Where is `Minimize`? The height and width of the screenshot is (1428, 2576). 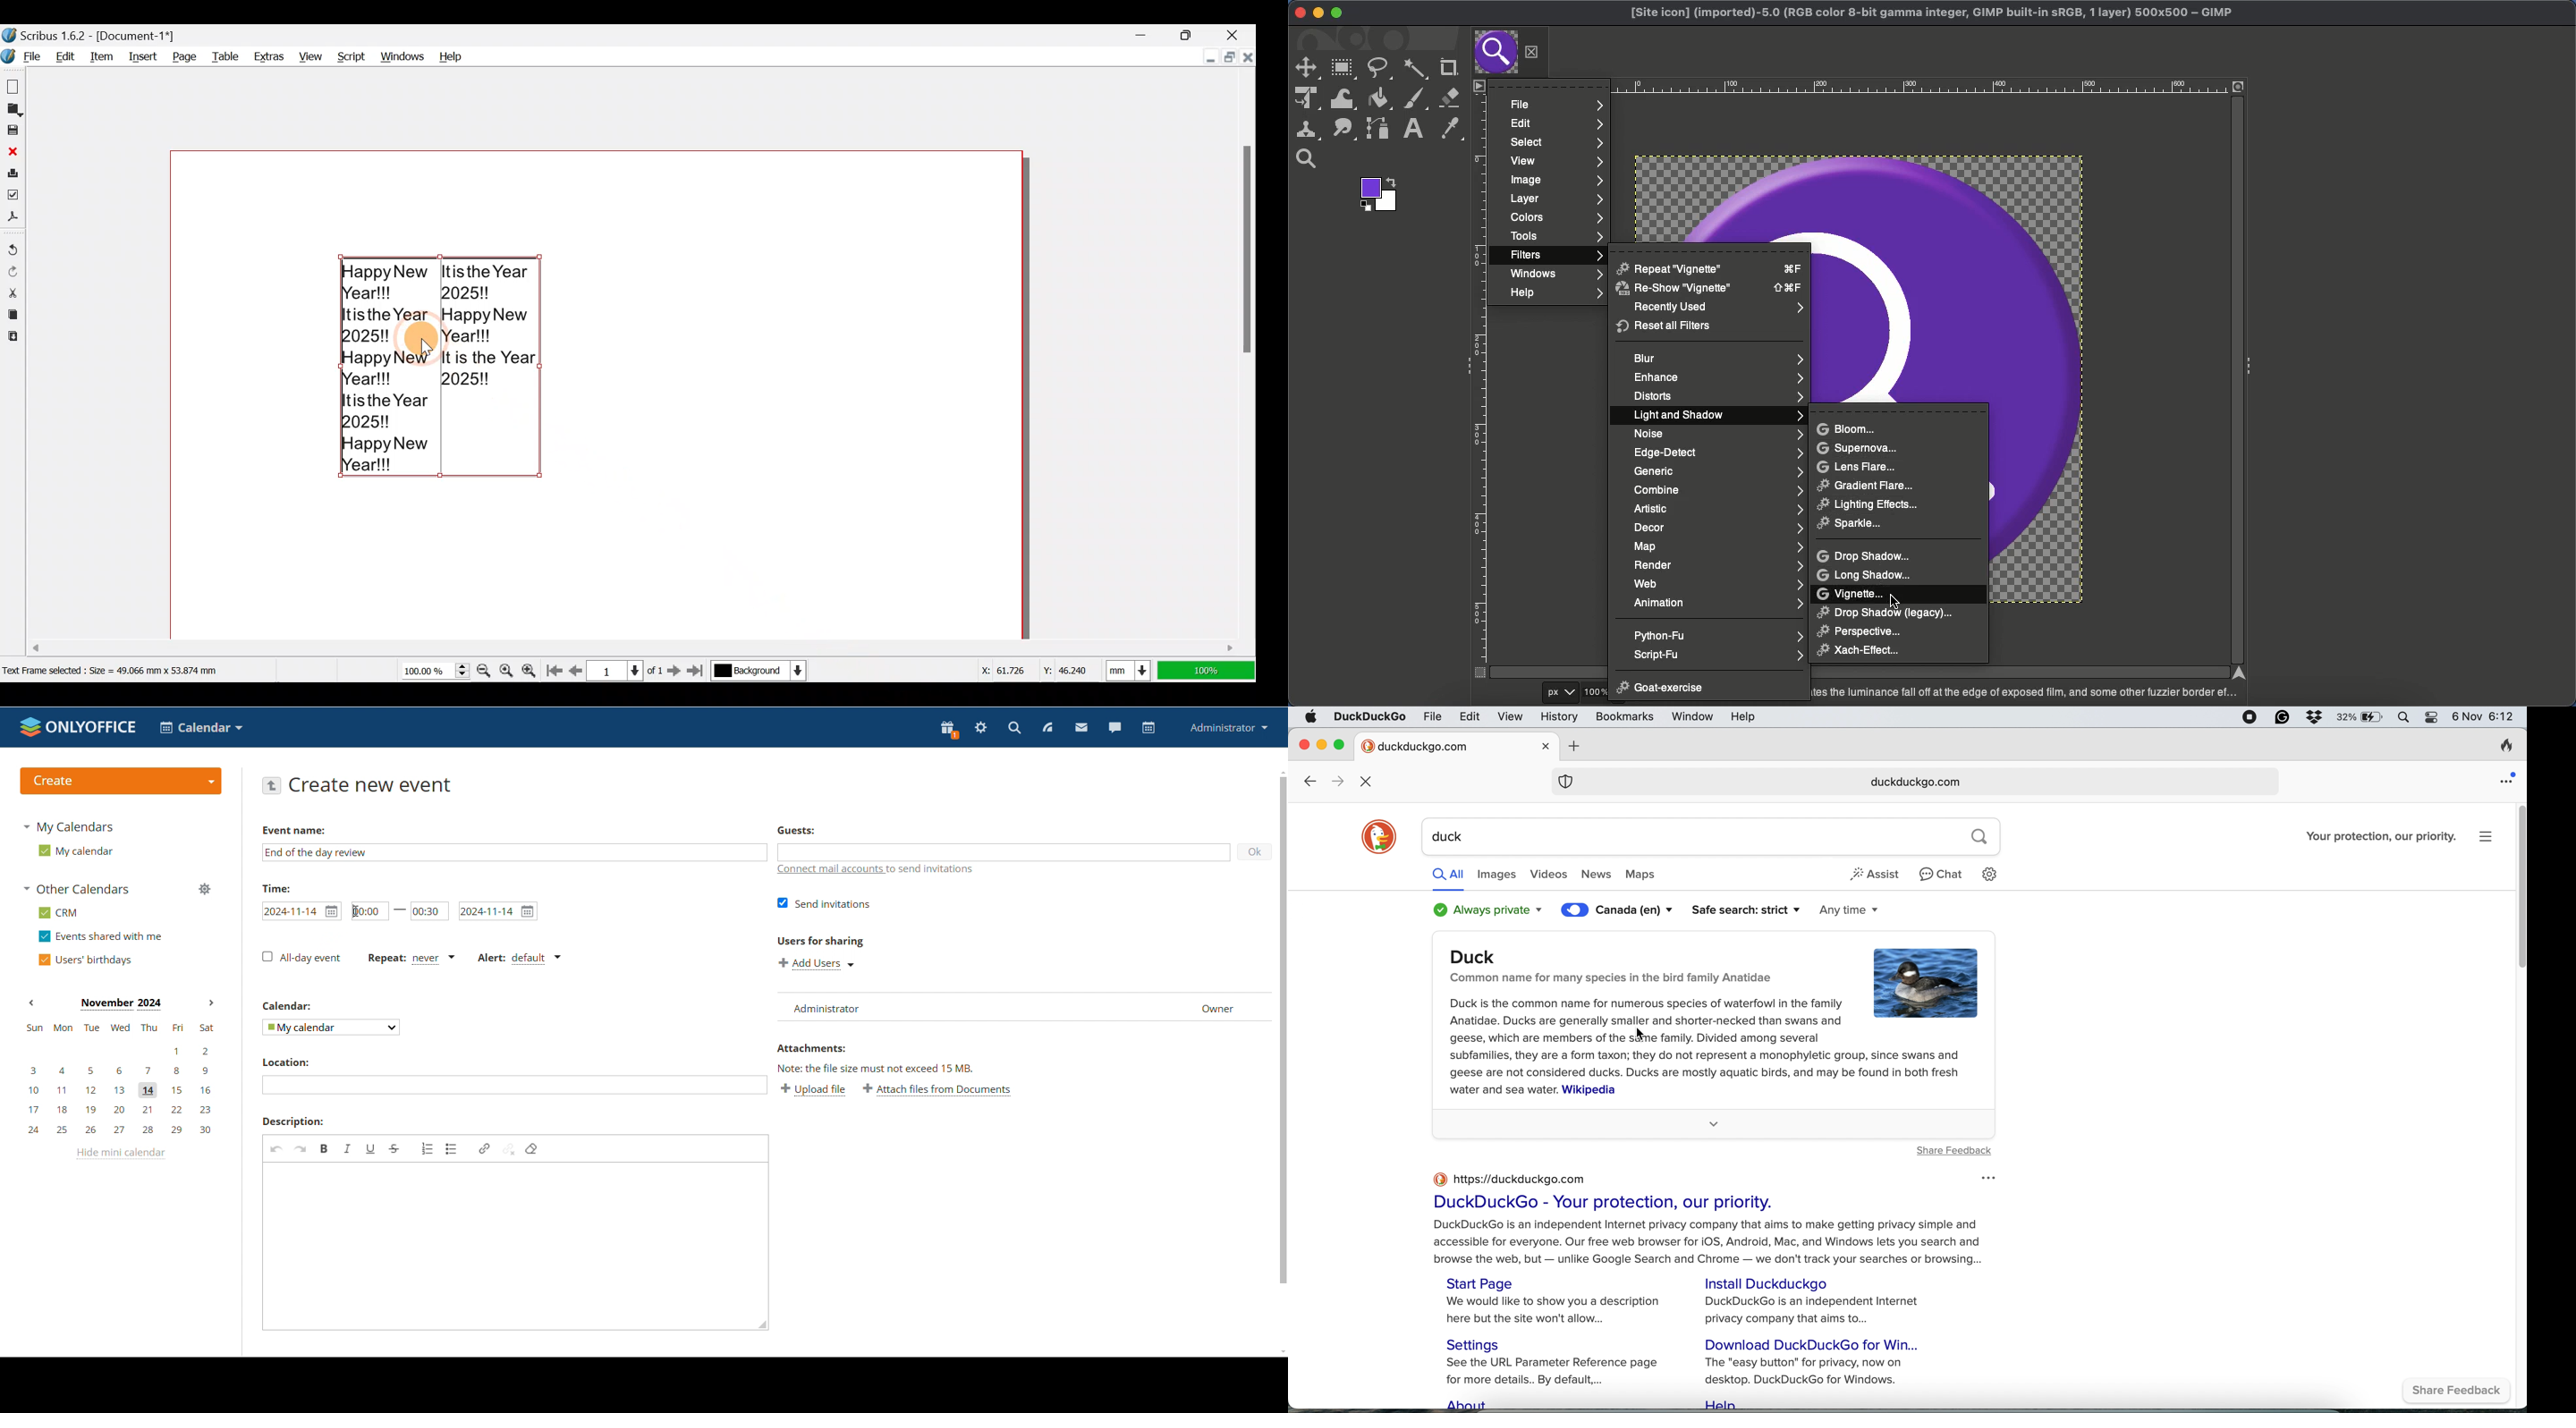
Minimize is located at coordinates (1146, 35).